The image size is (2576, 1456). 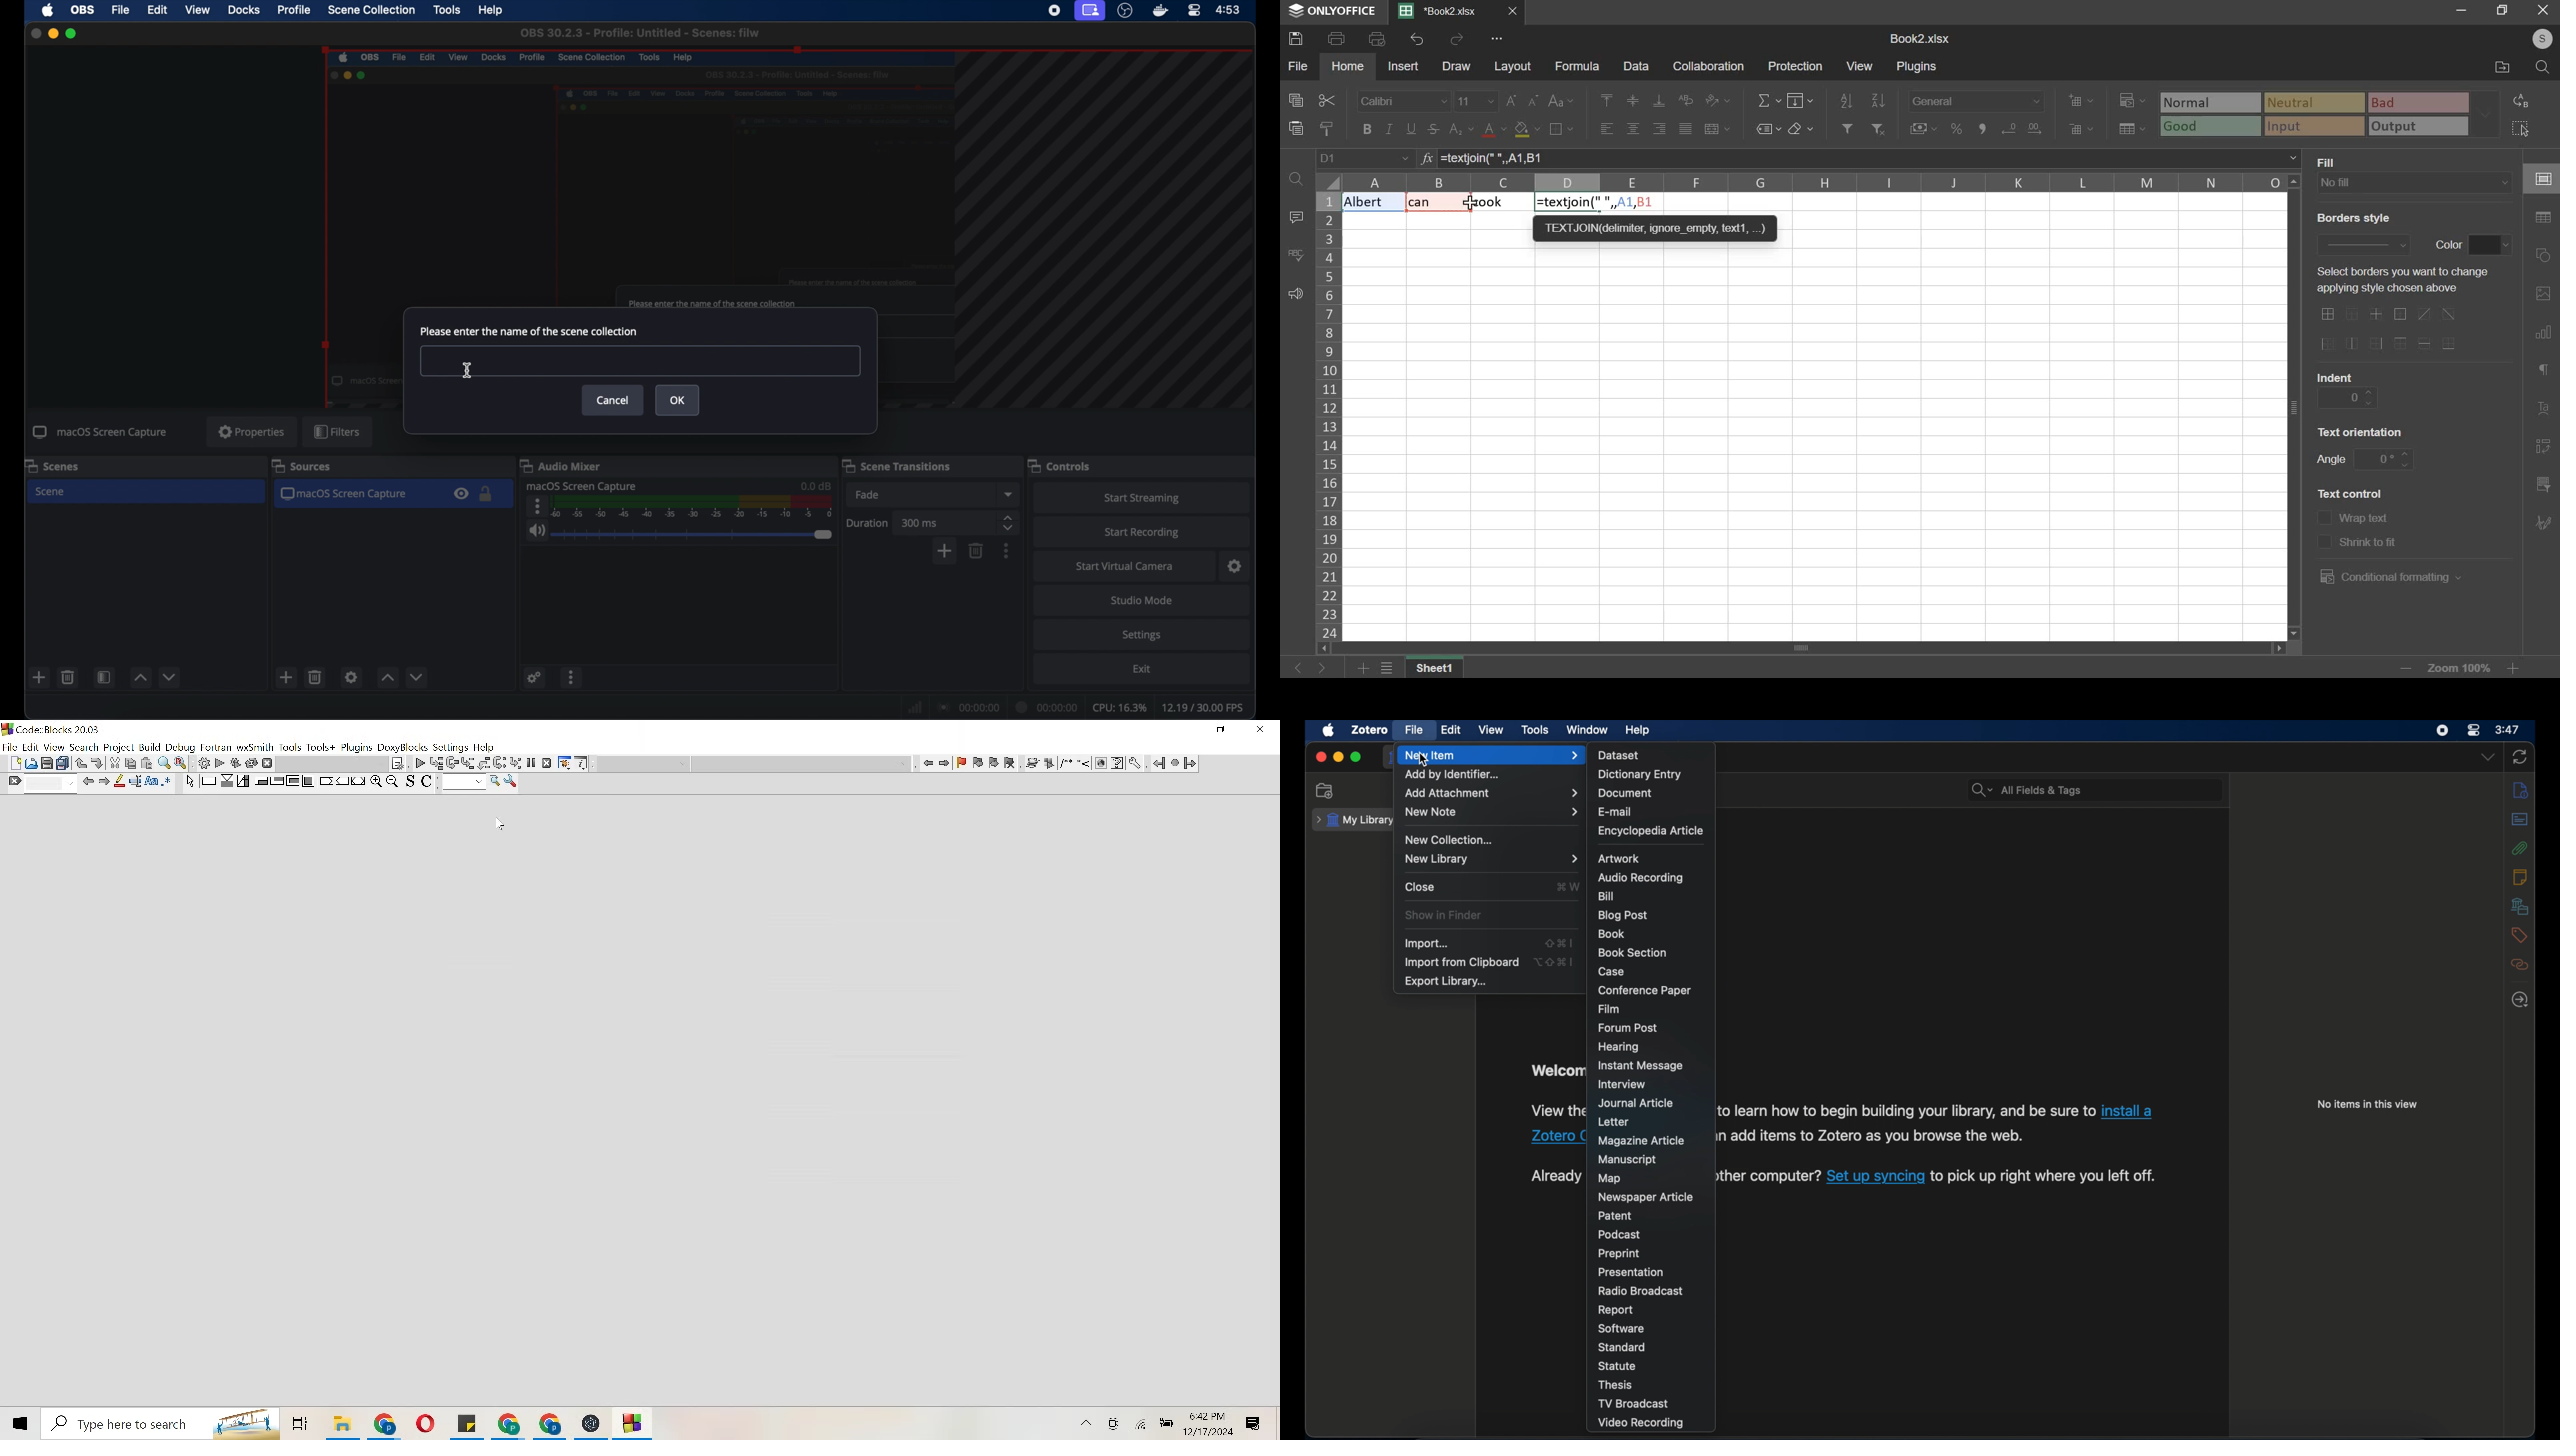 I want to click on paragraph, so click(x=2542, y=372).